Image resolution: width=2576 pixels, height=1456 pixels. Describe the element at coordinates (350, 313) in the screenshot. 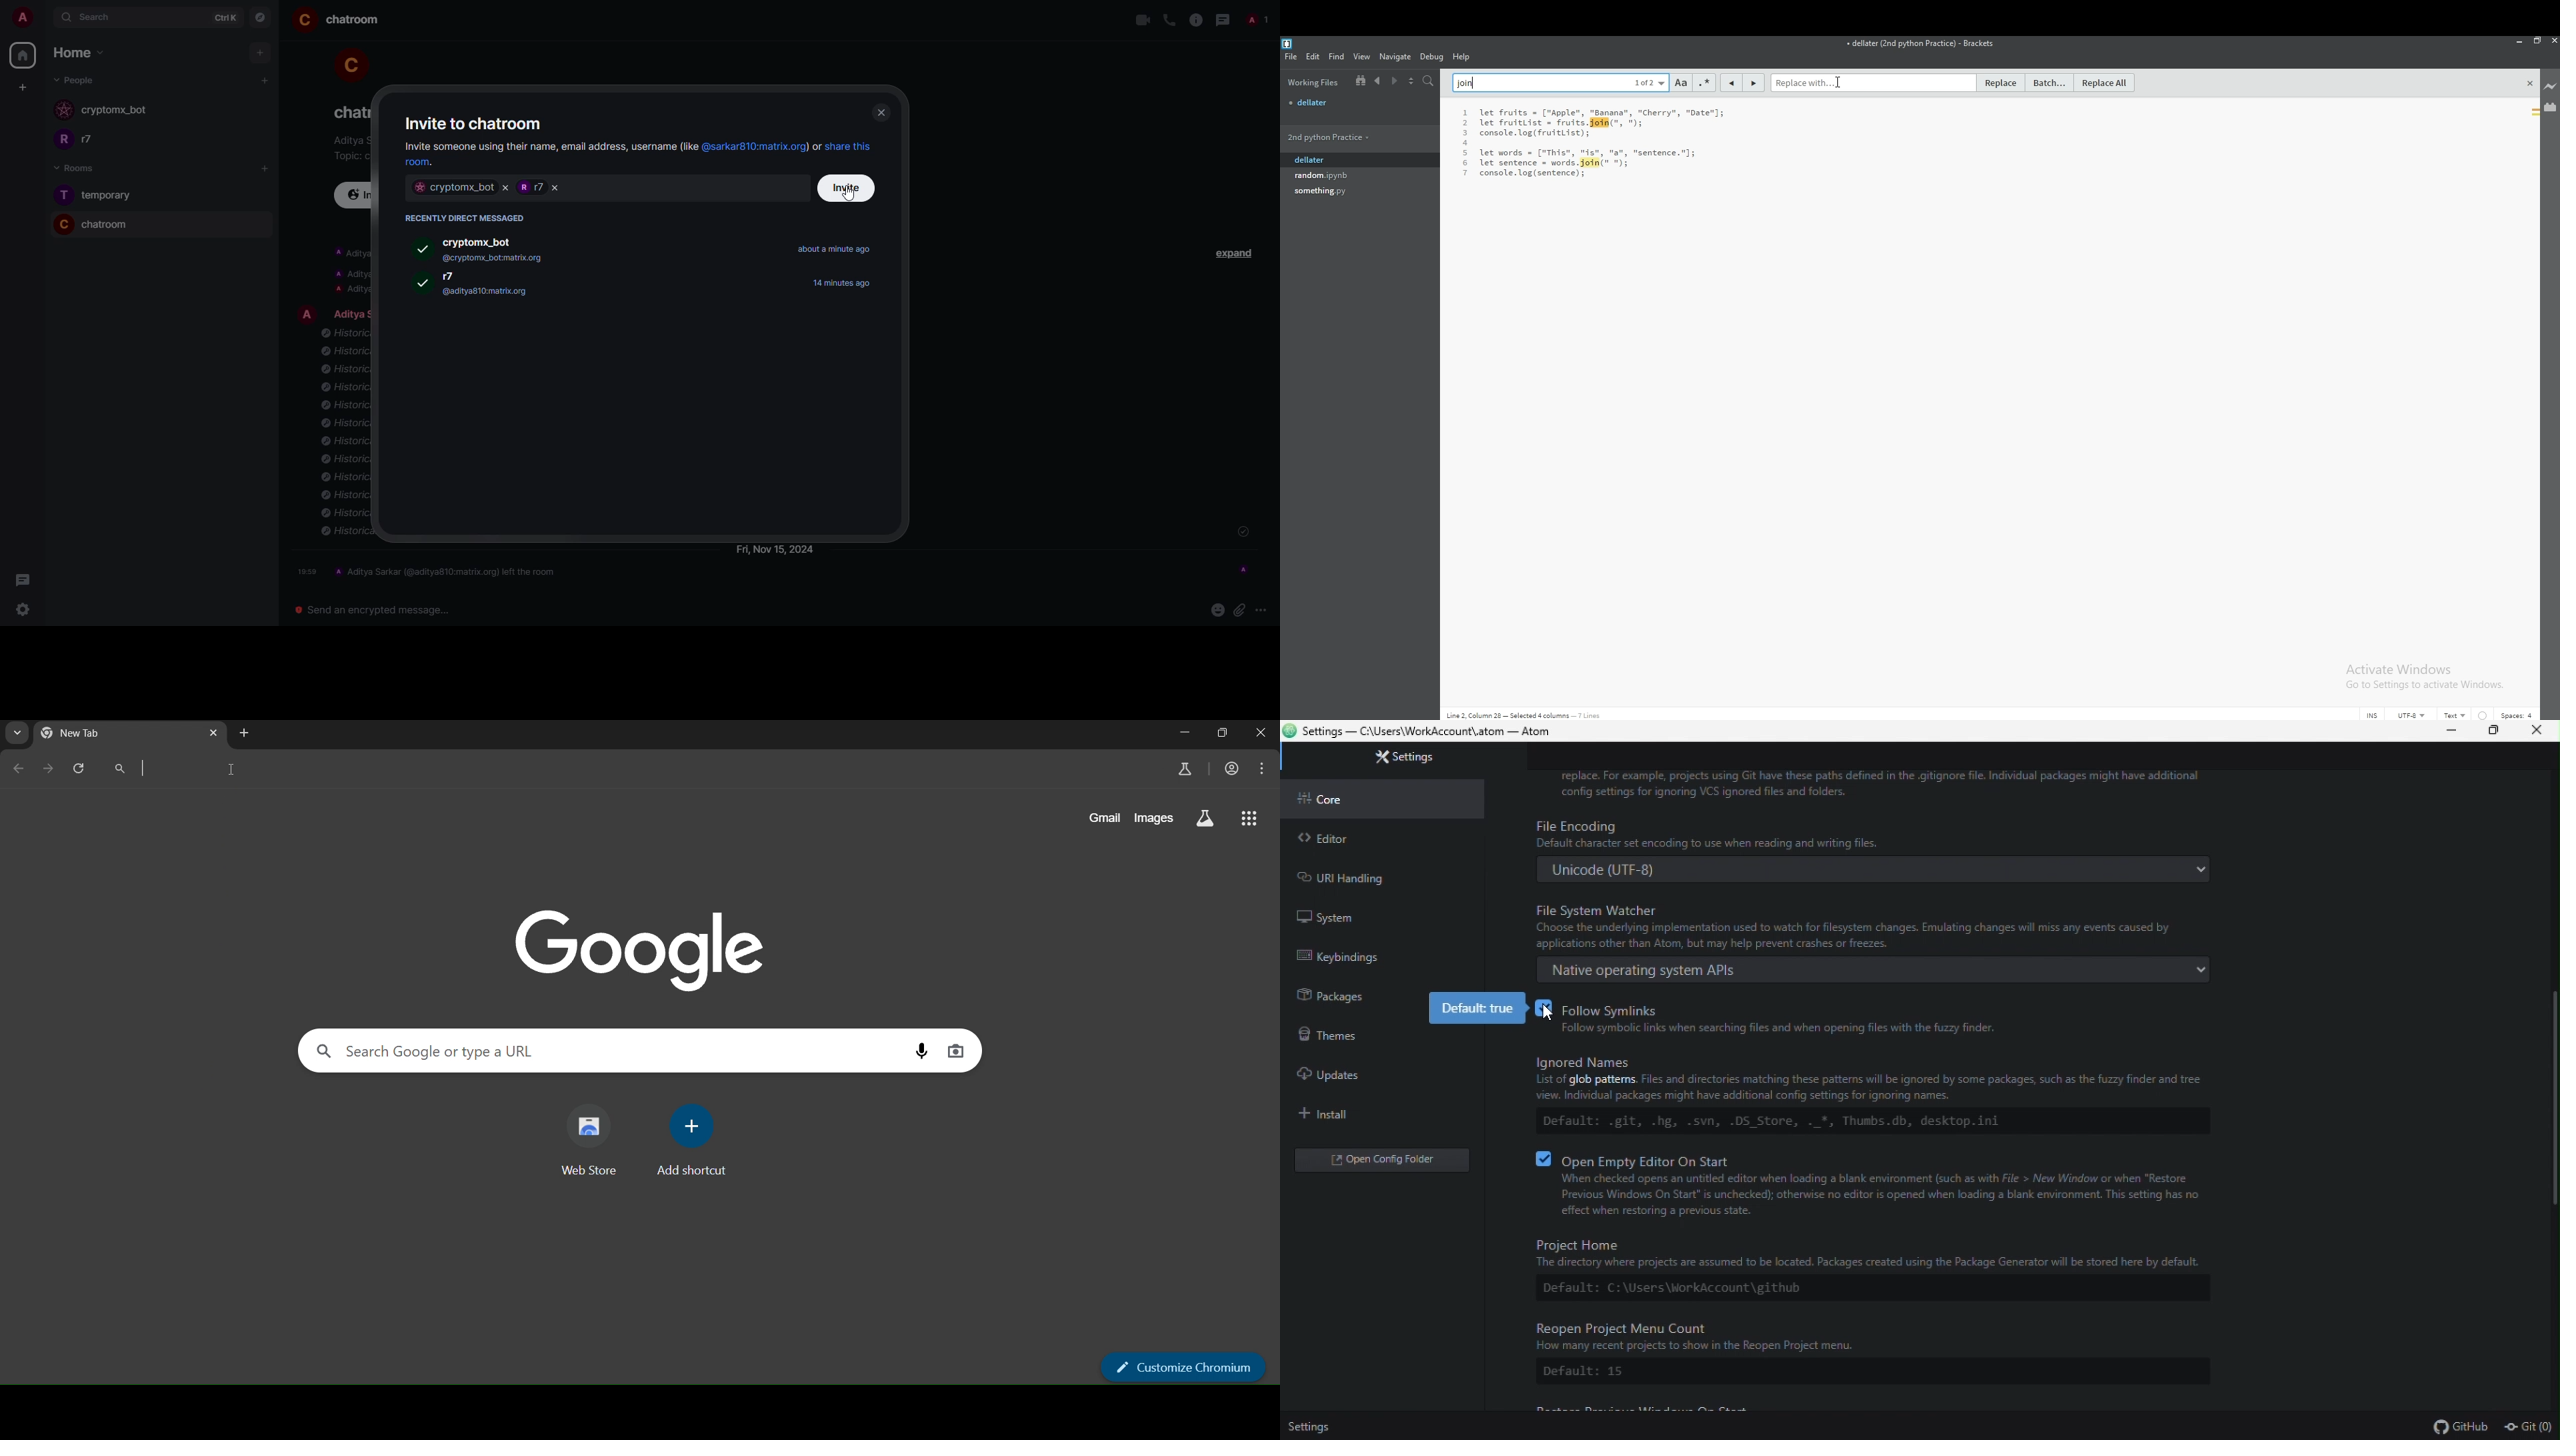

I see `people` at that location.